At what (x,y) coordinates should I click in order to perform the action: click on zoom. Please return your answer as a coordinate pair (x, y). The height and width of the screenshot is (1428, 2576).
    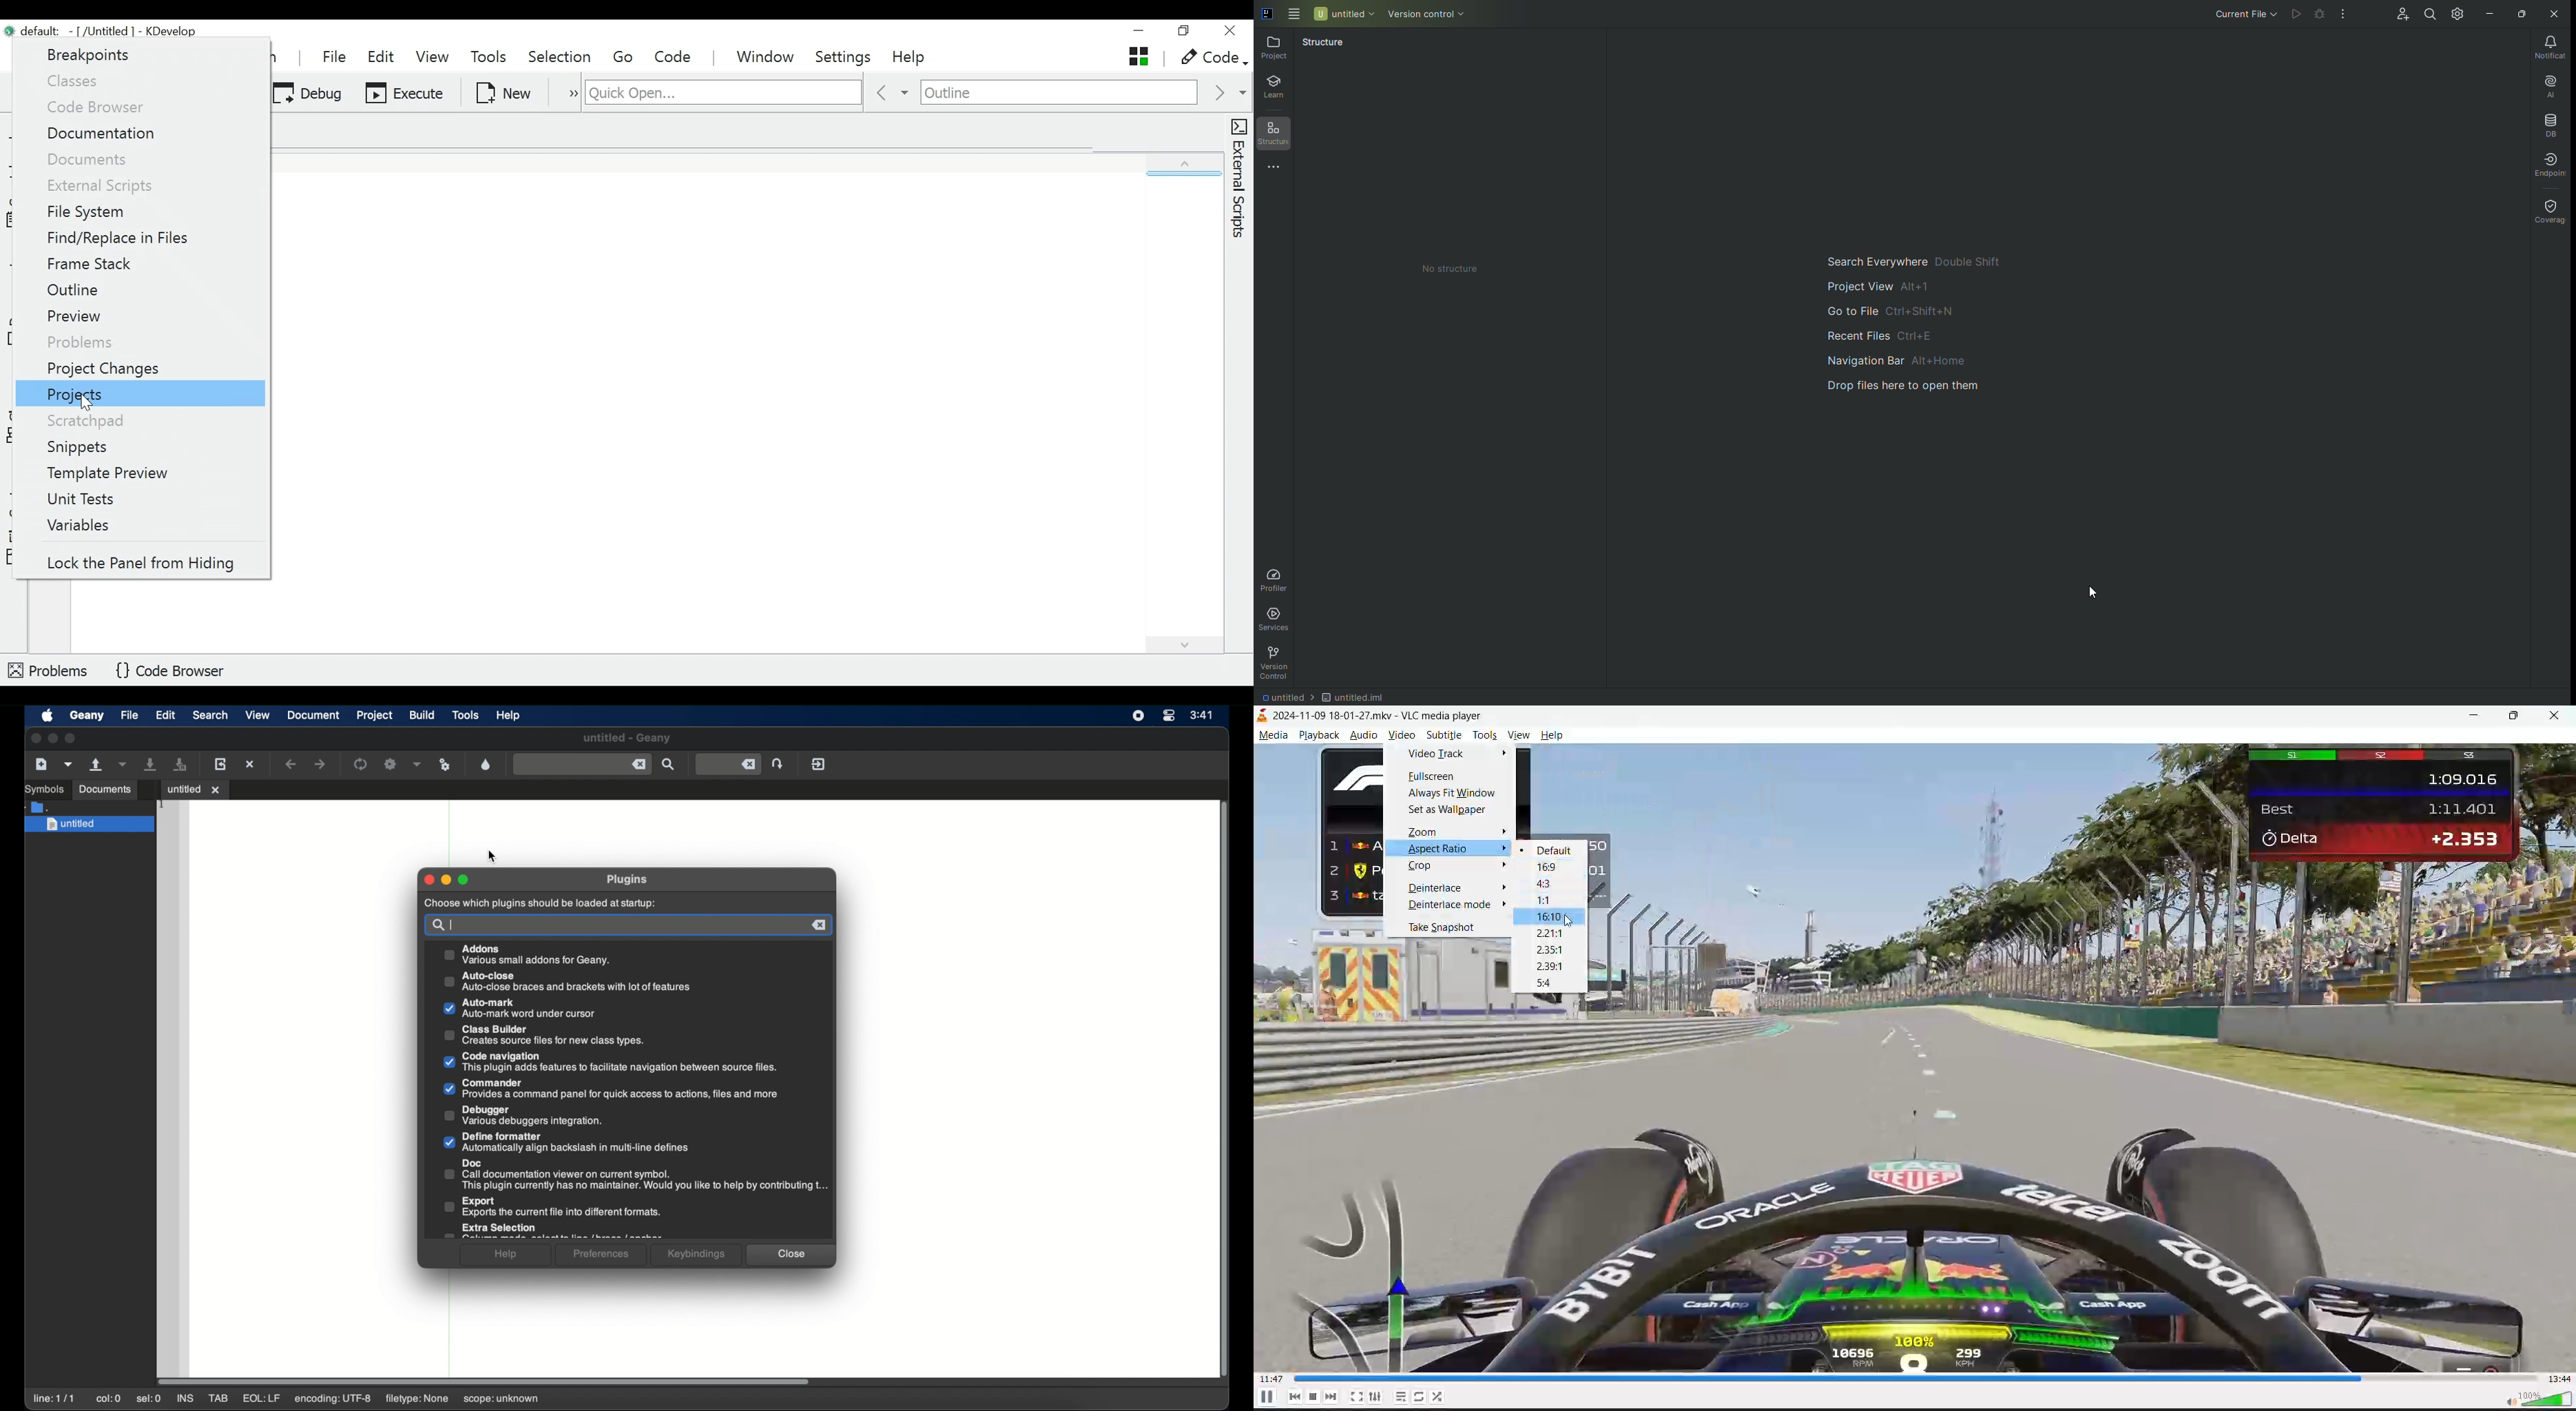
    Looking at the image, I should click on (1428, 832).